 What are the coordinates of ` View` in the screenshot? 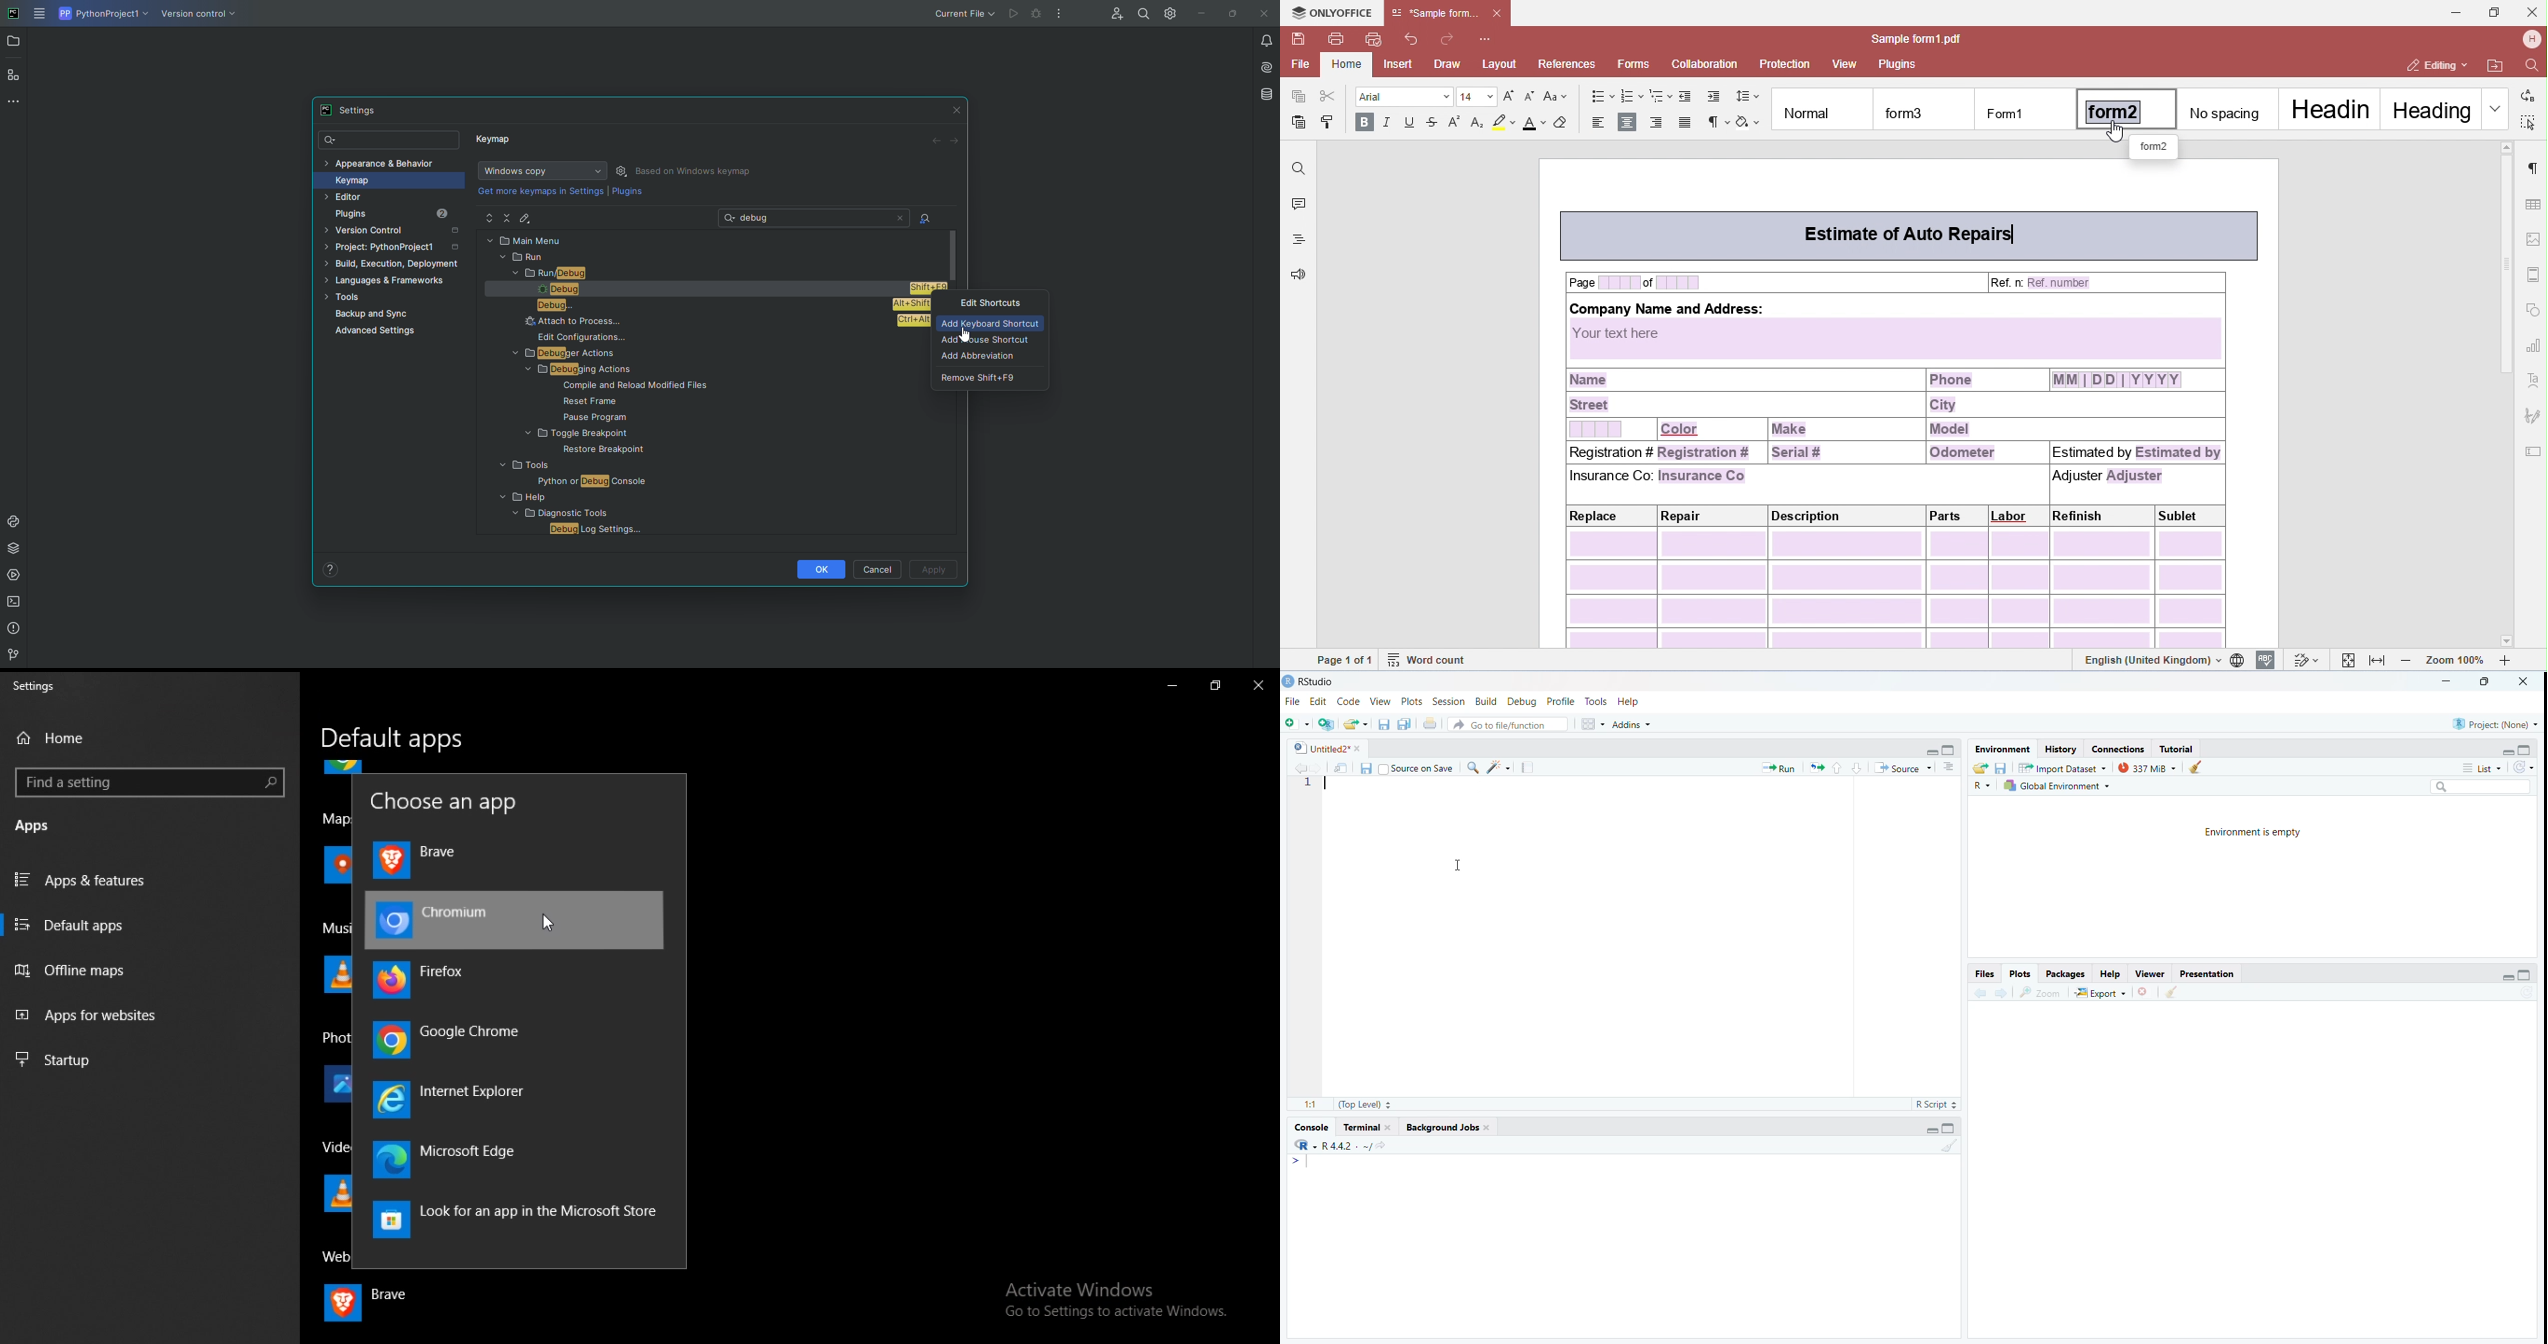 It's located at (1379, 701).